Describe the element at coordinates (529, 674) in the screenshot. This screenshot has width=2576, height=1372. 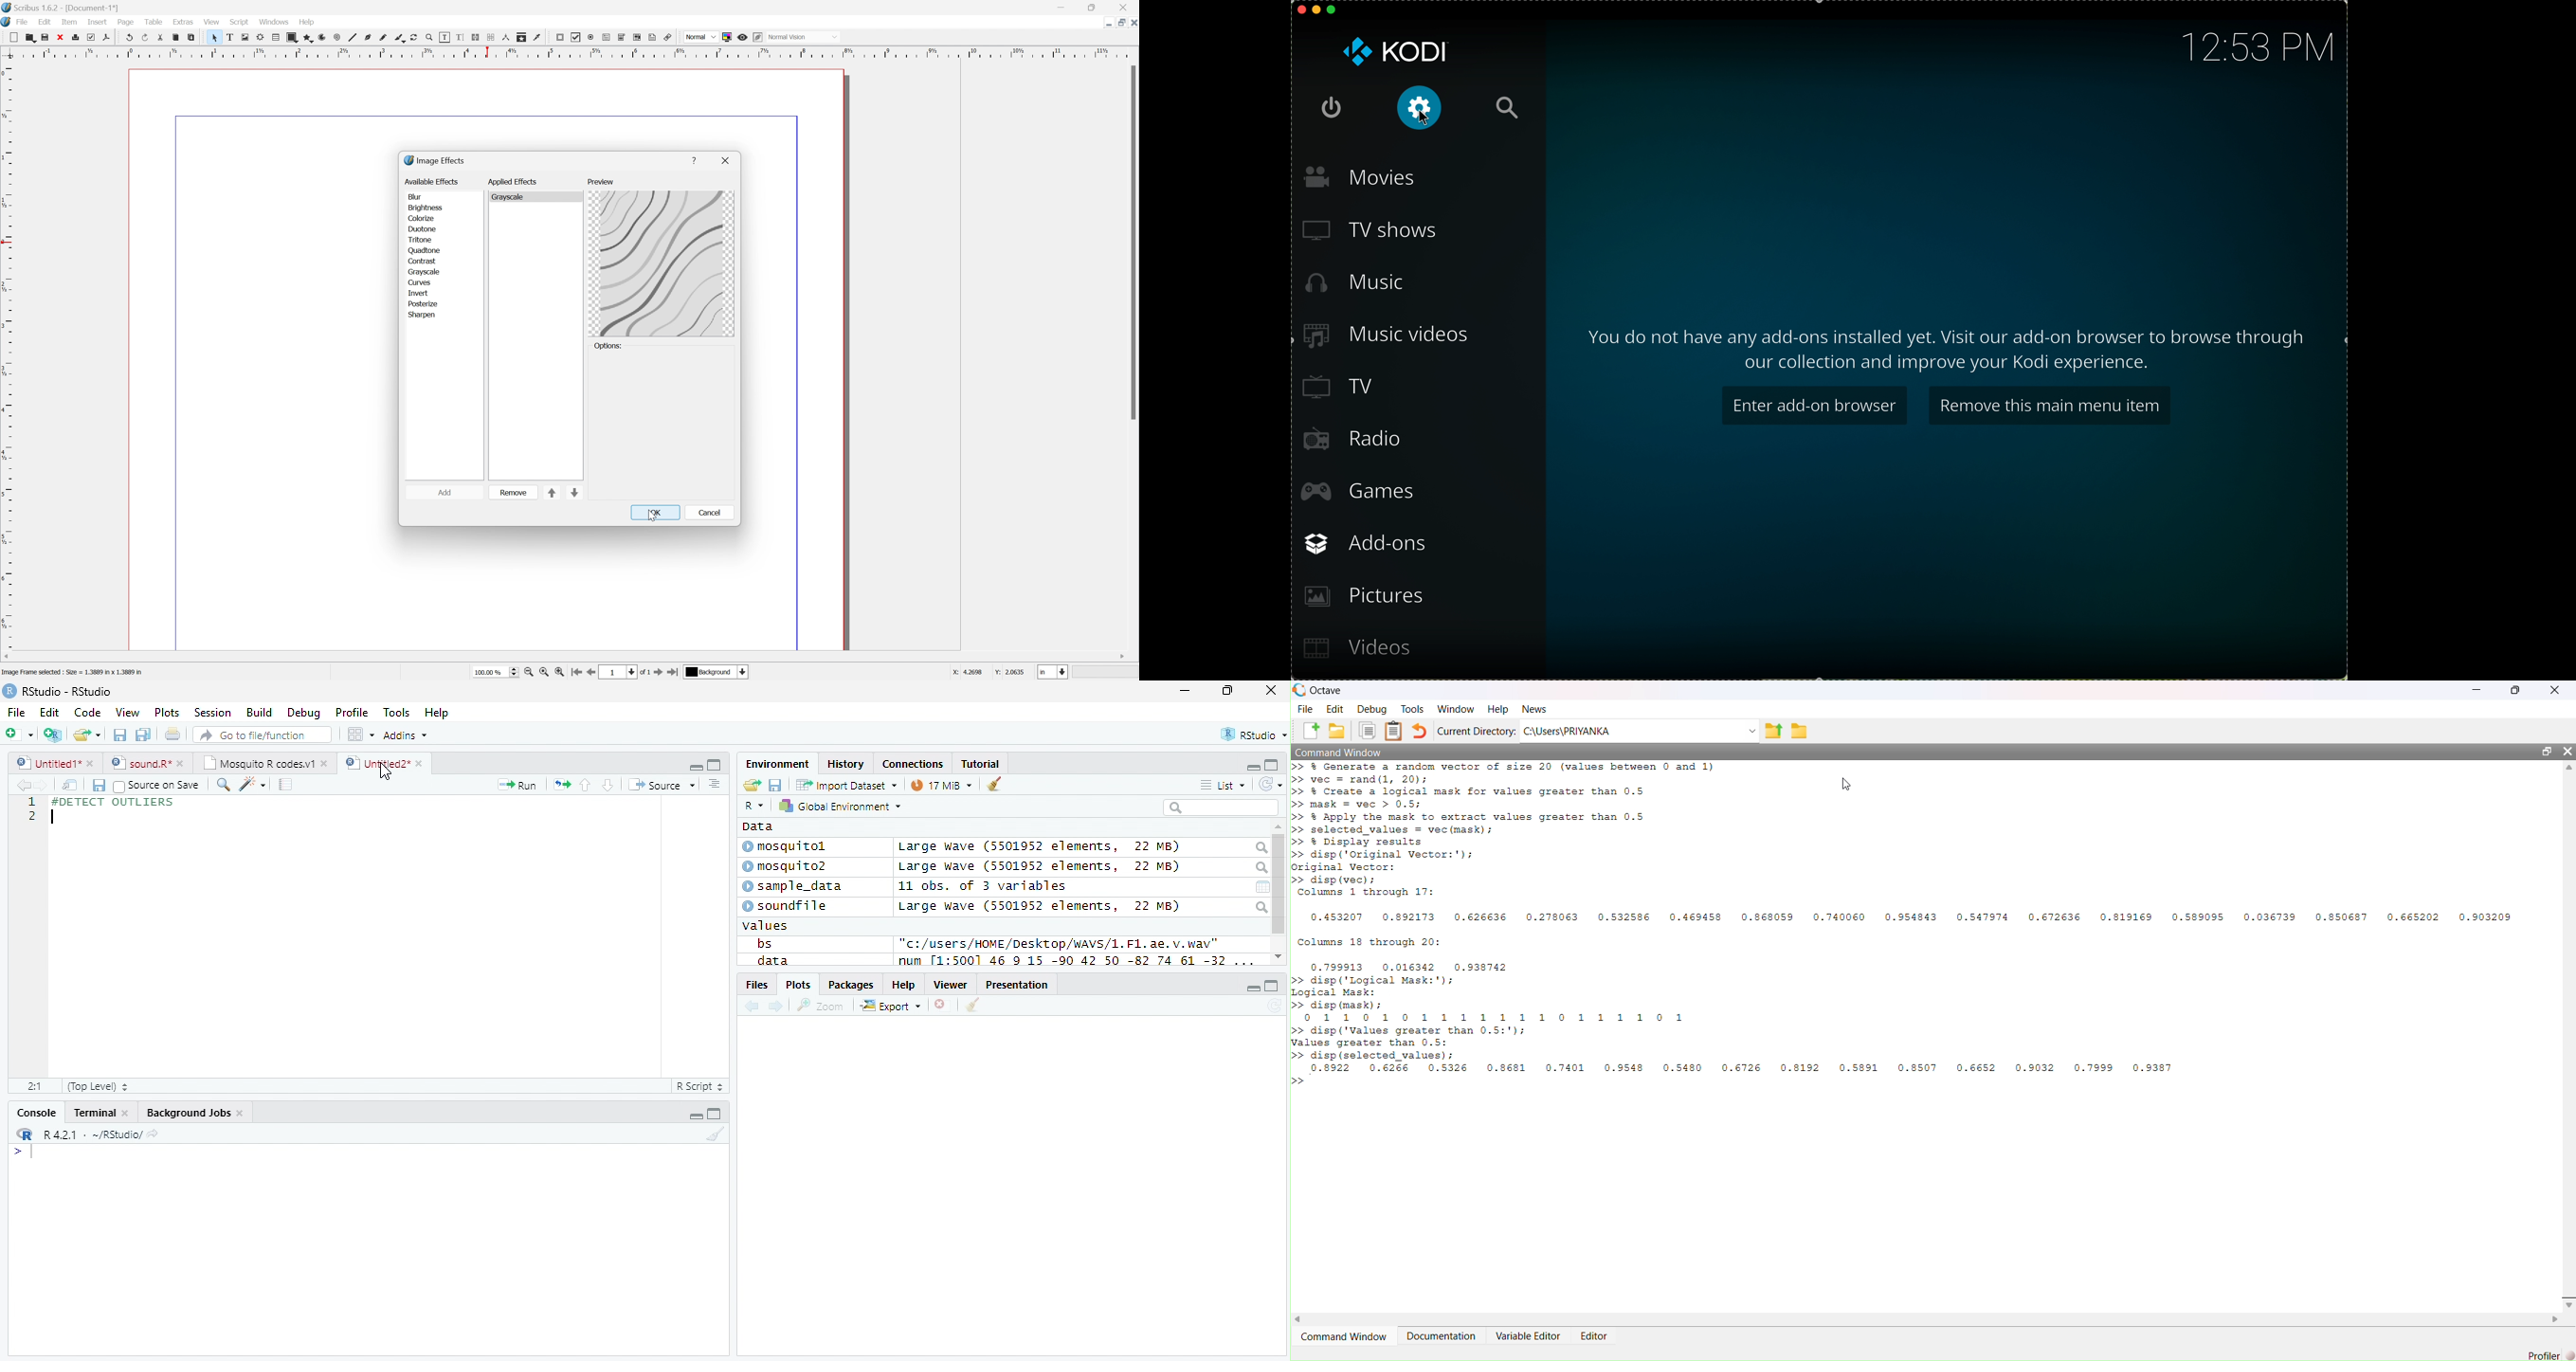
I see `Zoom out by the stepping value in tools preferences` at that location.